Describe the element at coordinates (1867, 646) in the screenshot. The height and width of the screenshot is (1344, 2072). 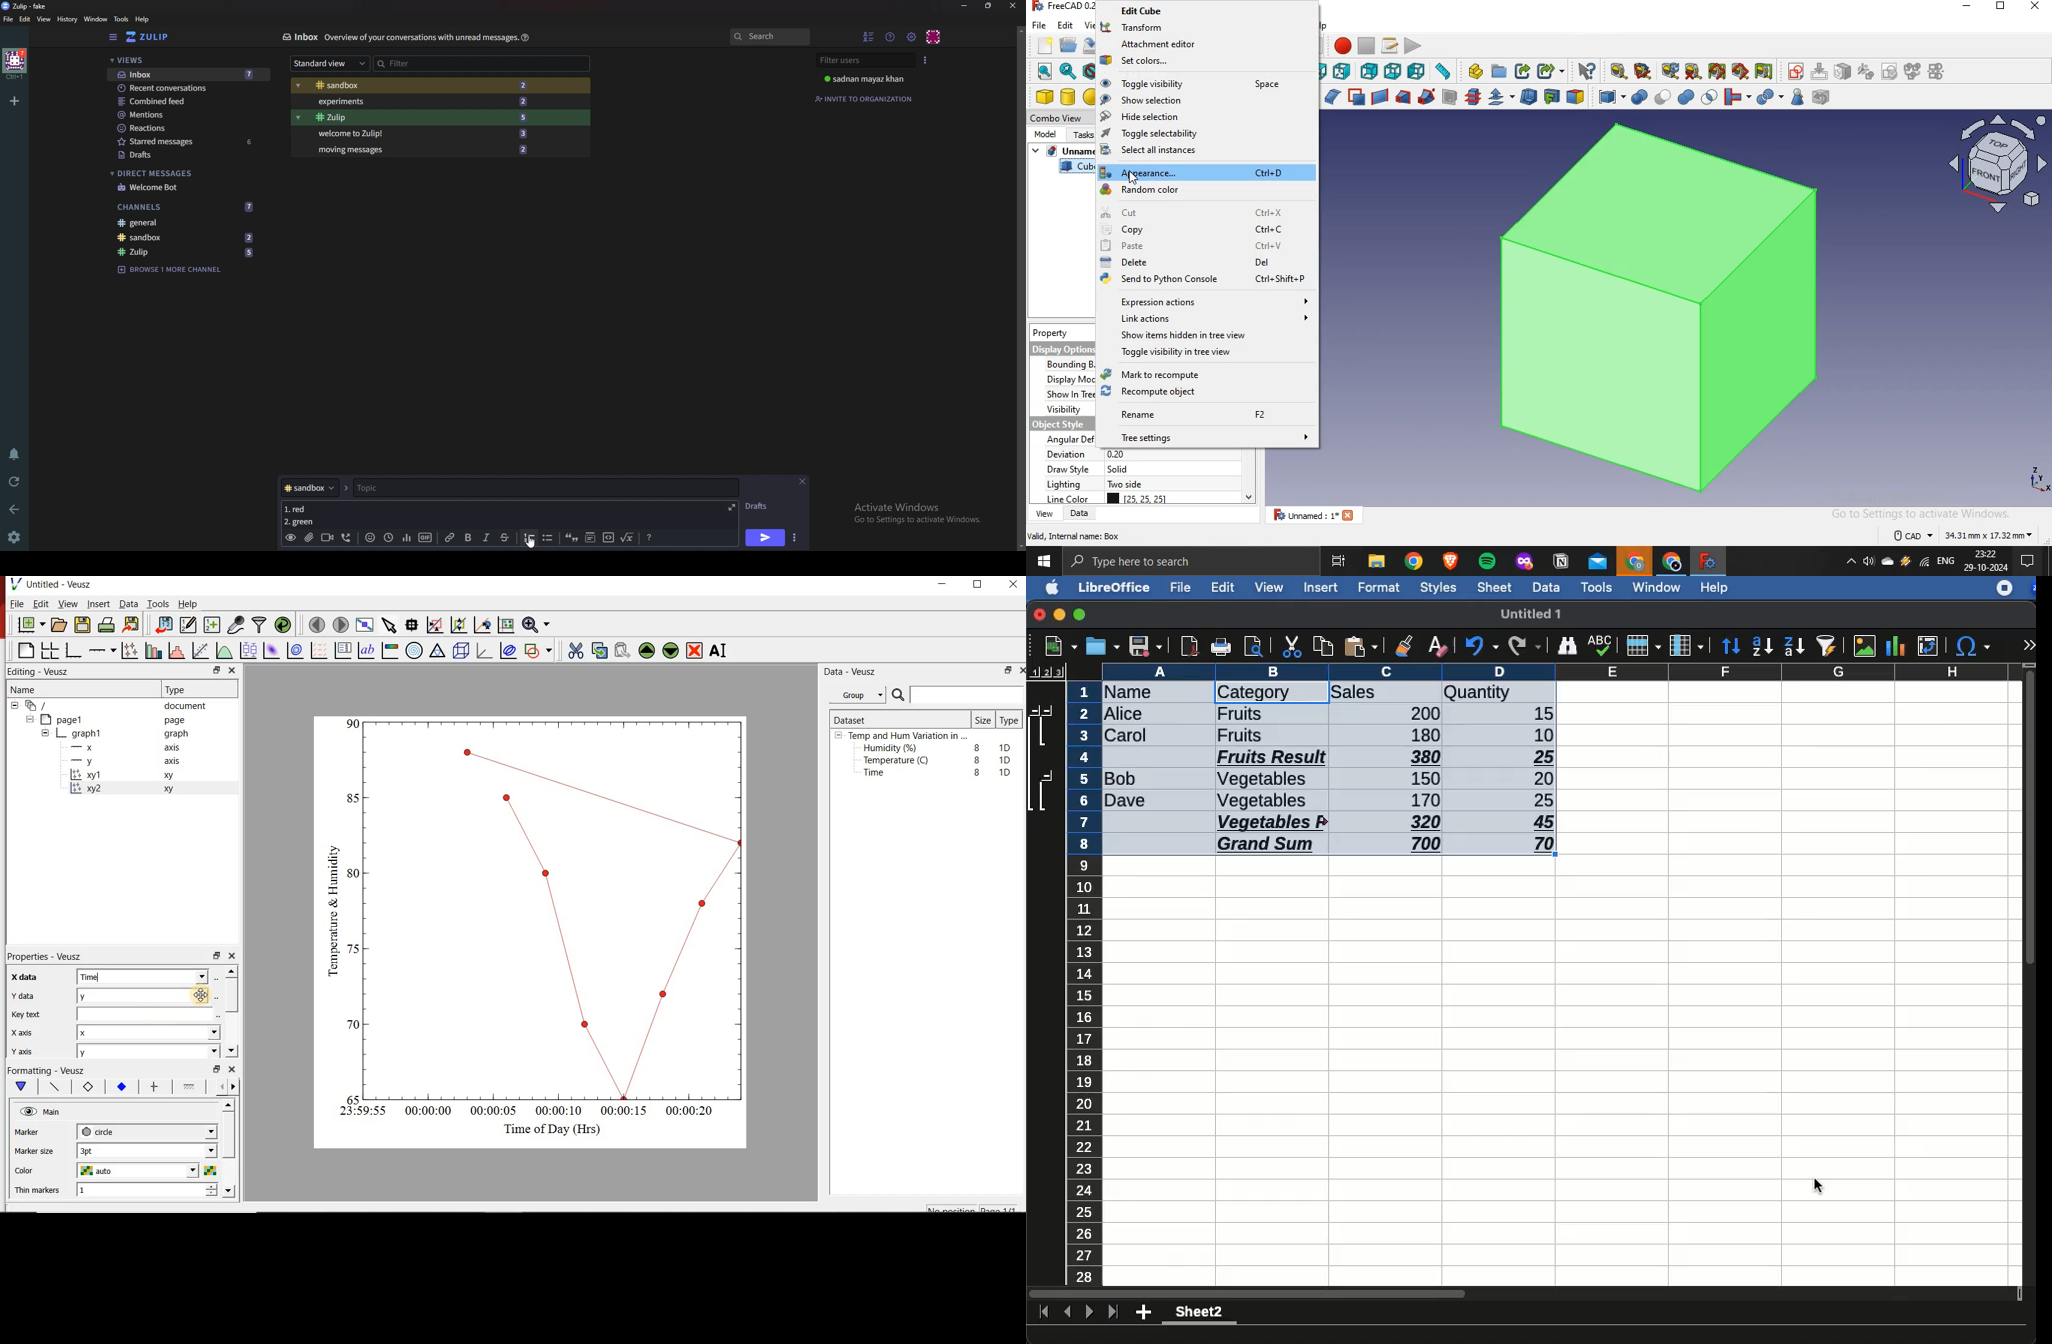
I see `image` at that location.